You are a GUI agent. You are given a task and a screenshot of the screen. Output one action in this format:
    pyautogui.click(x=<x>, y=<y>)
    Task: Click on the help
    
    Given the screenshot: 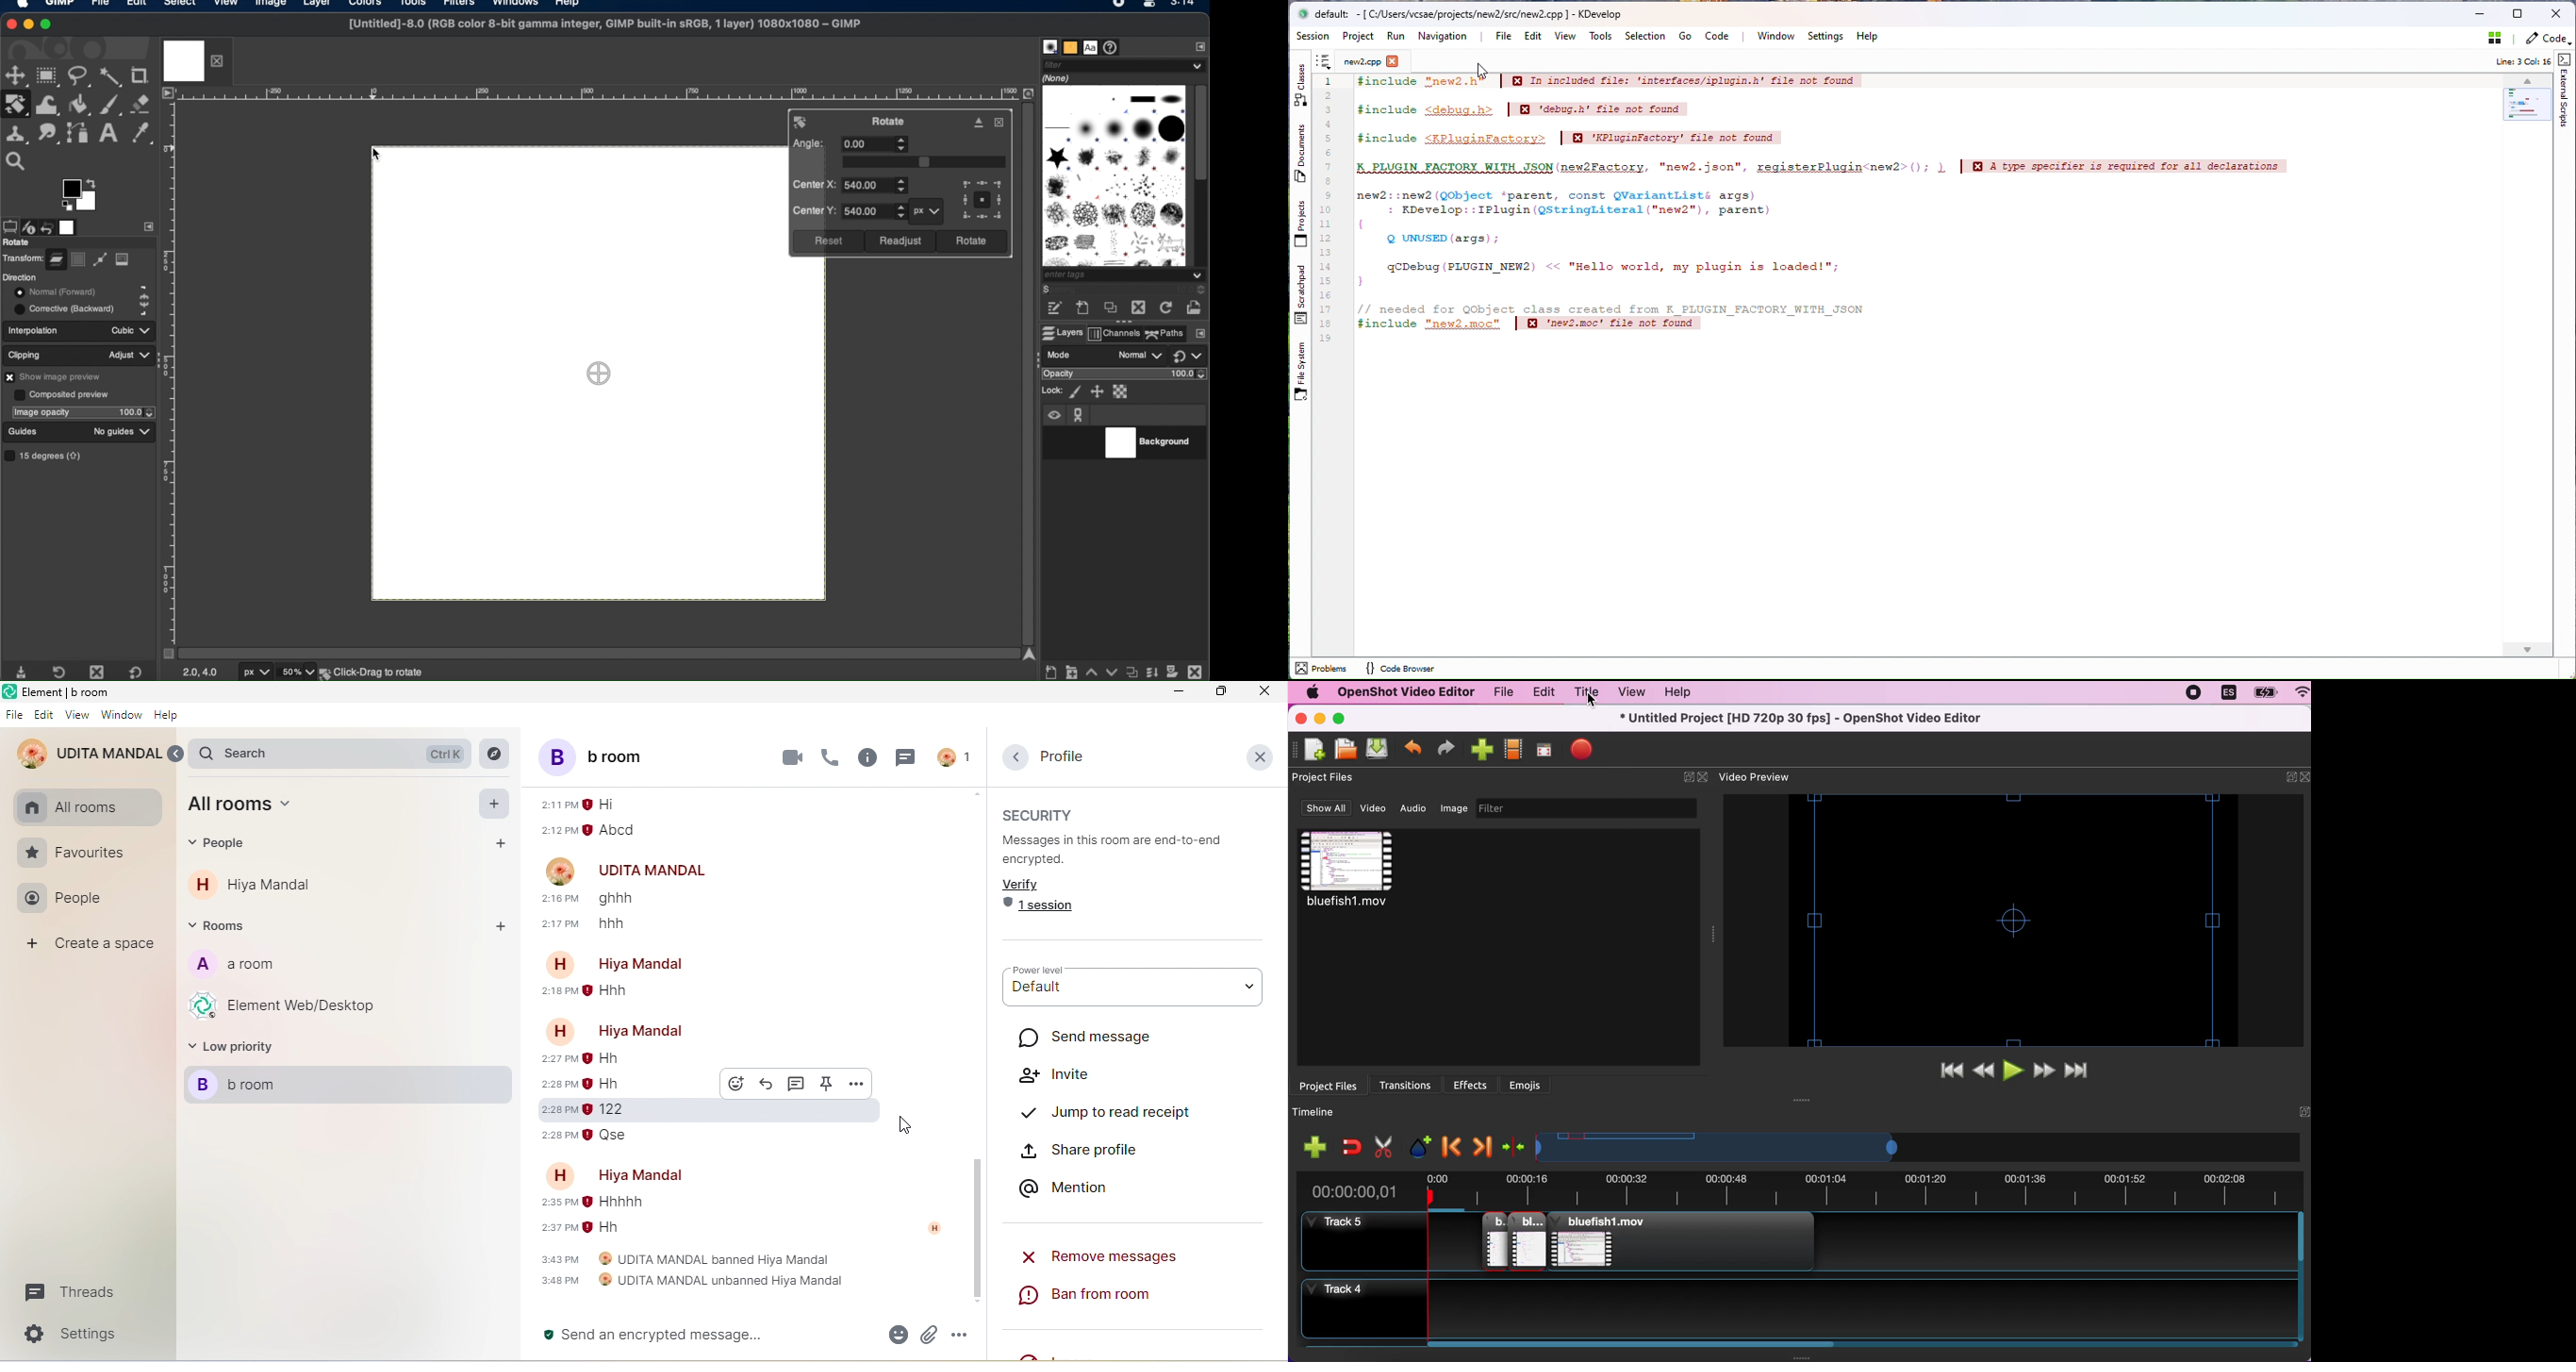 What is the action you would take?
    pyautogui.click(x=165, y=716)
    